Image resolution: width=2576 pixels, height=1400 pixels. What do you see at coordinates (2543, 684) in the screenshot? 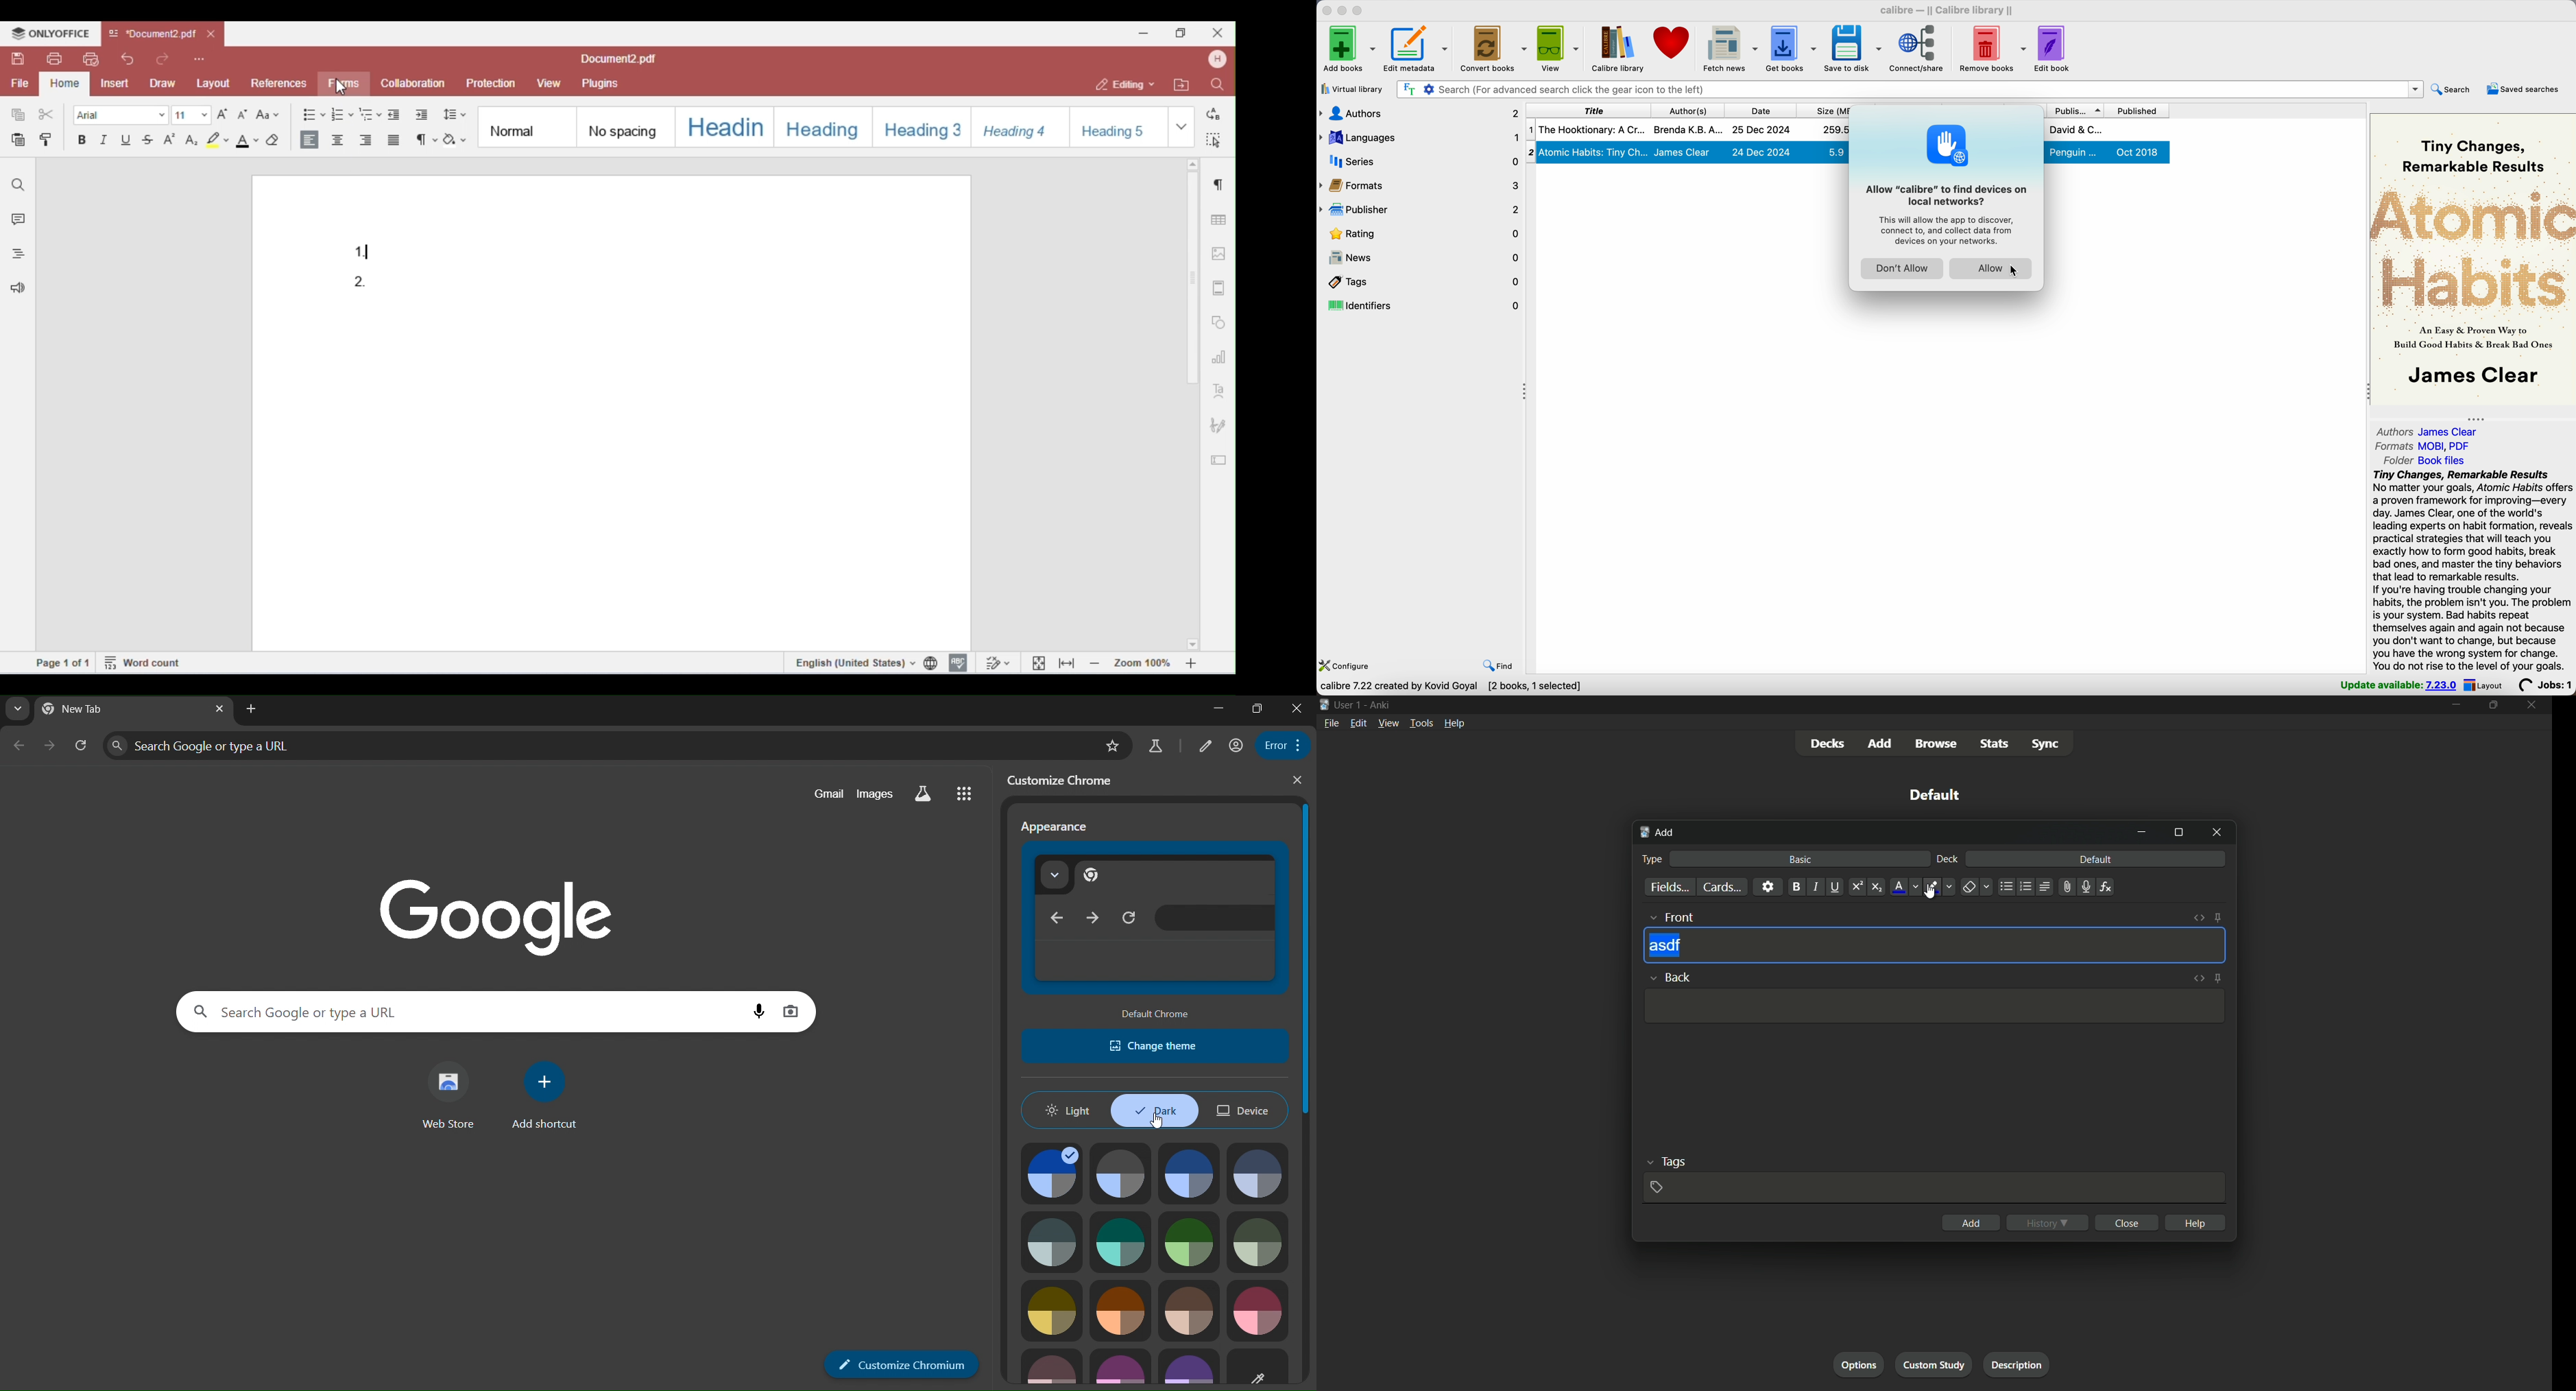
I see `Jobs: 0` at bounding box center [2543, 684].